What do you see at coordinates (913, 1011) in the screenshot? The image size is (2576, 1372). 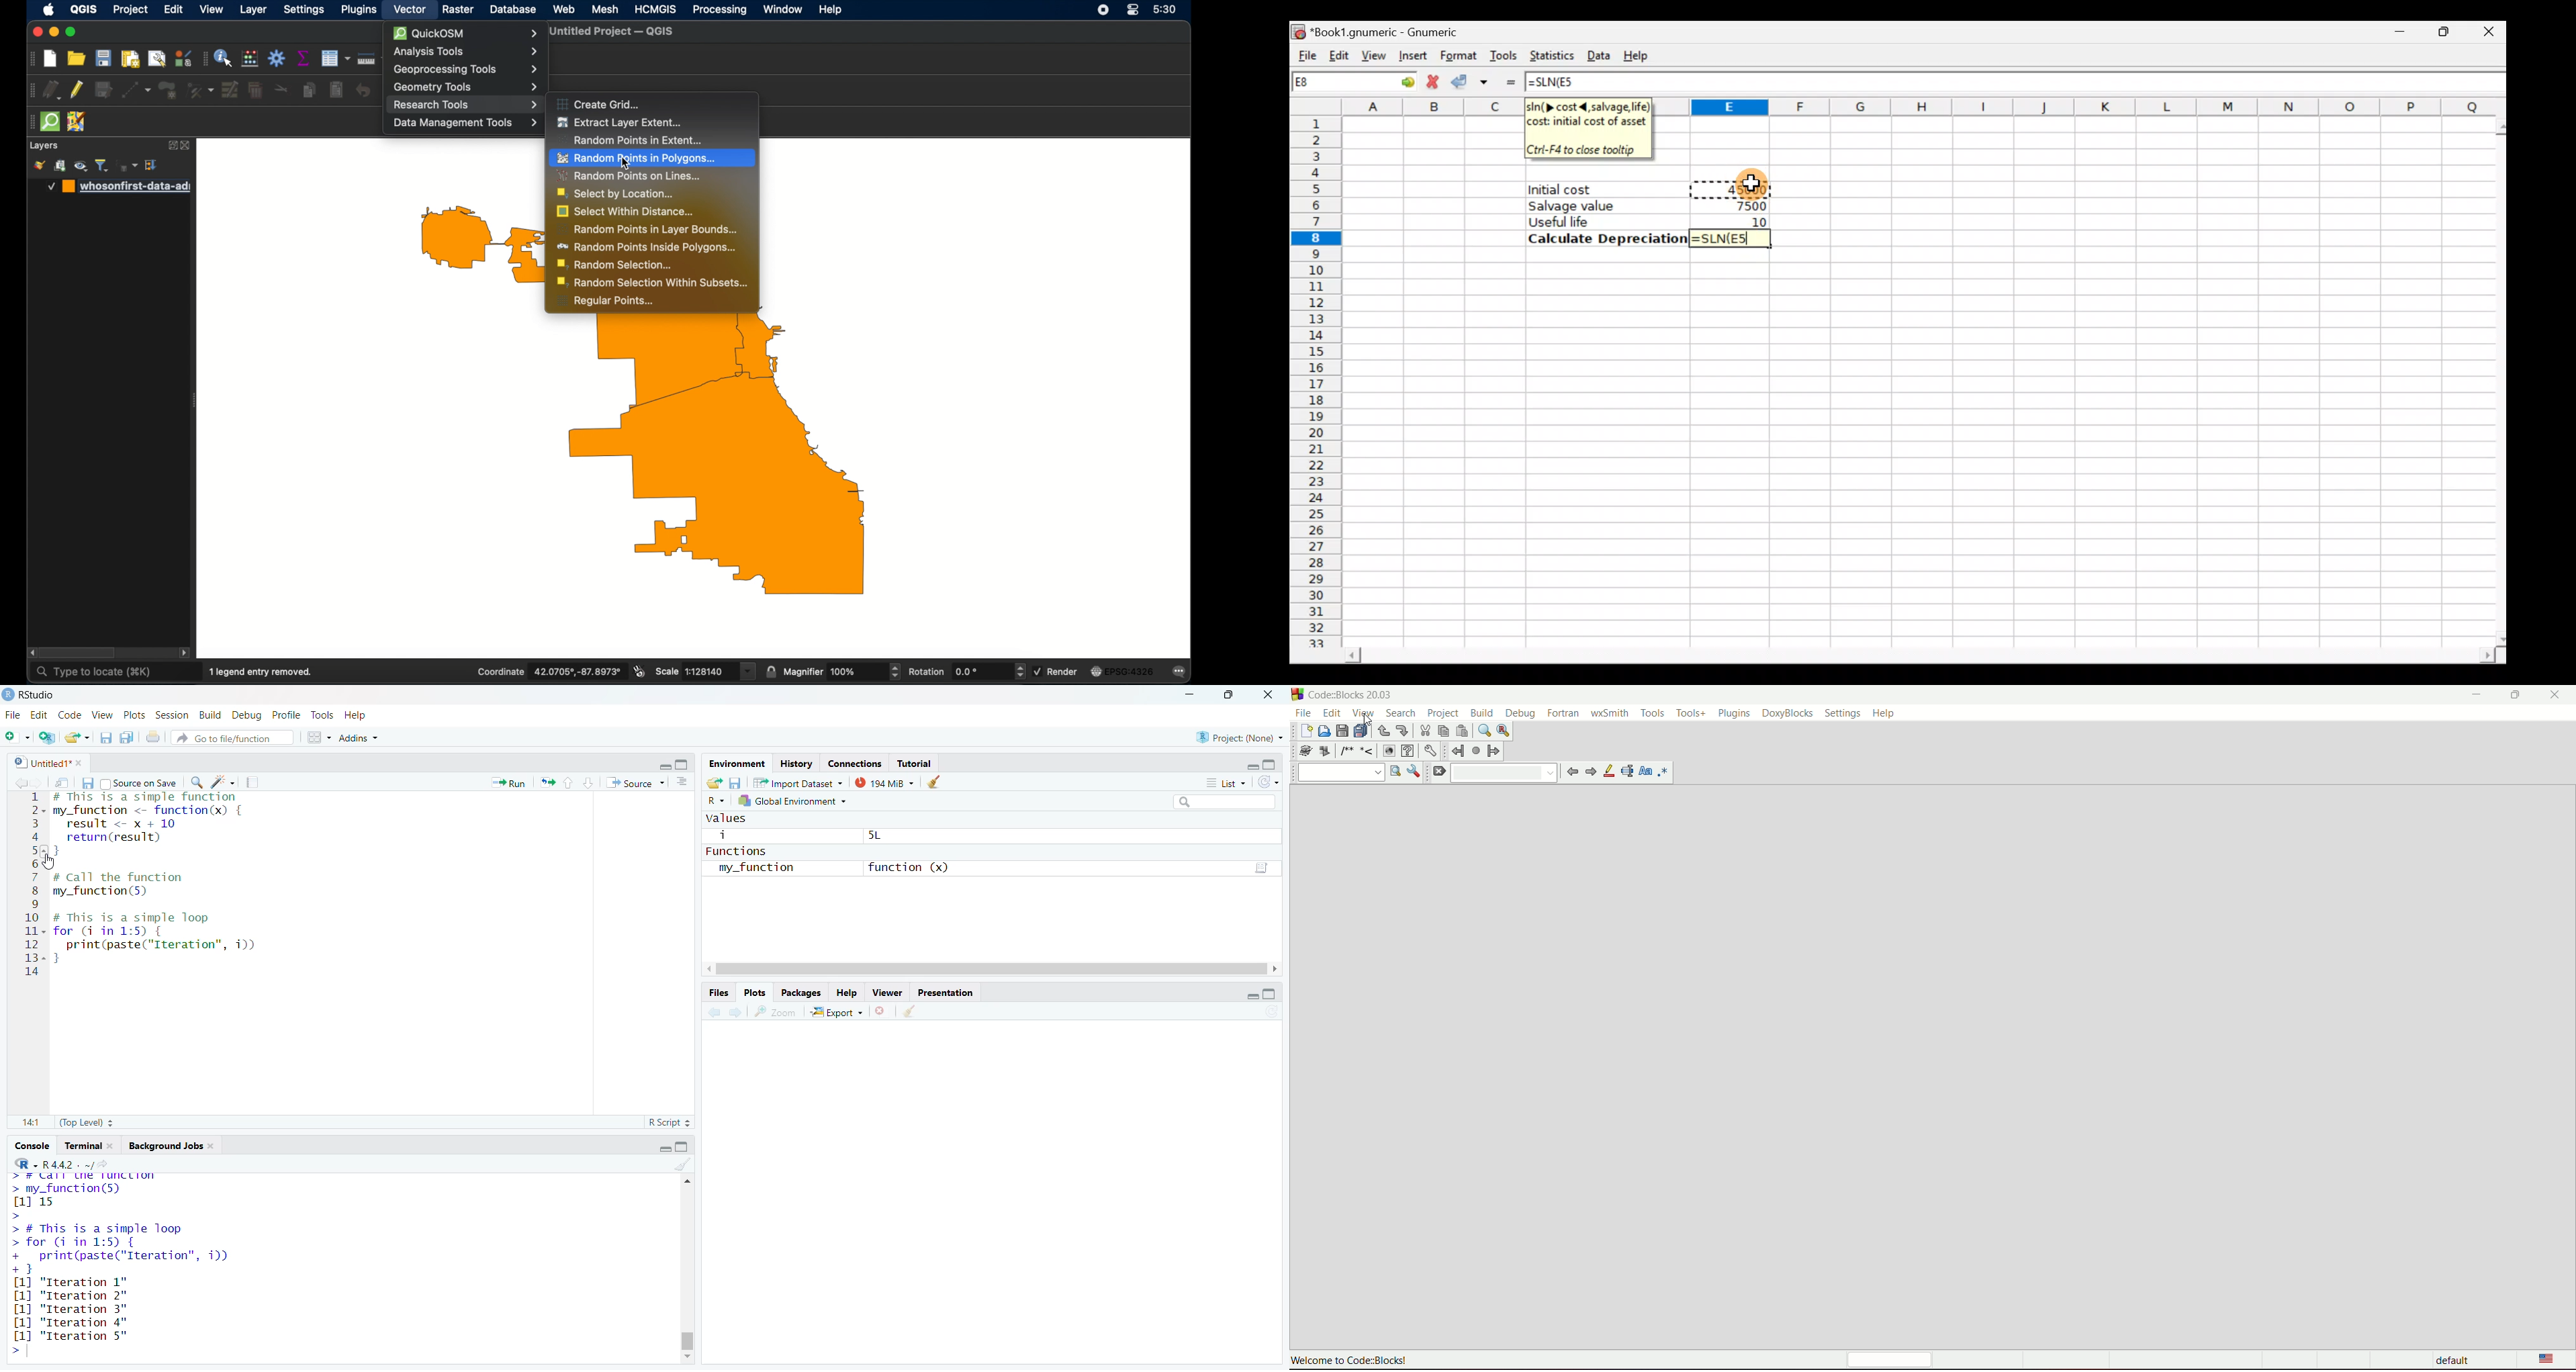 I see `clear all plots` at bounding box center [913, 1011].